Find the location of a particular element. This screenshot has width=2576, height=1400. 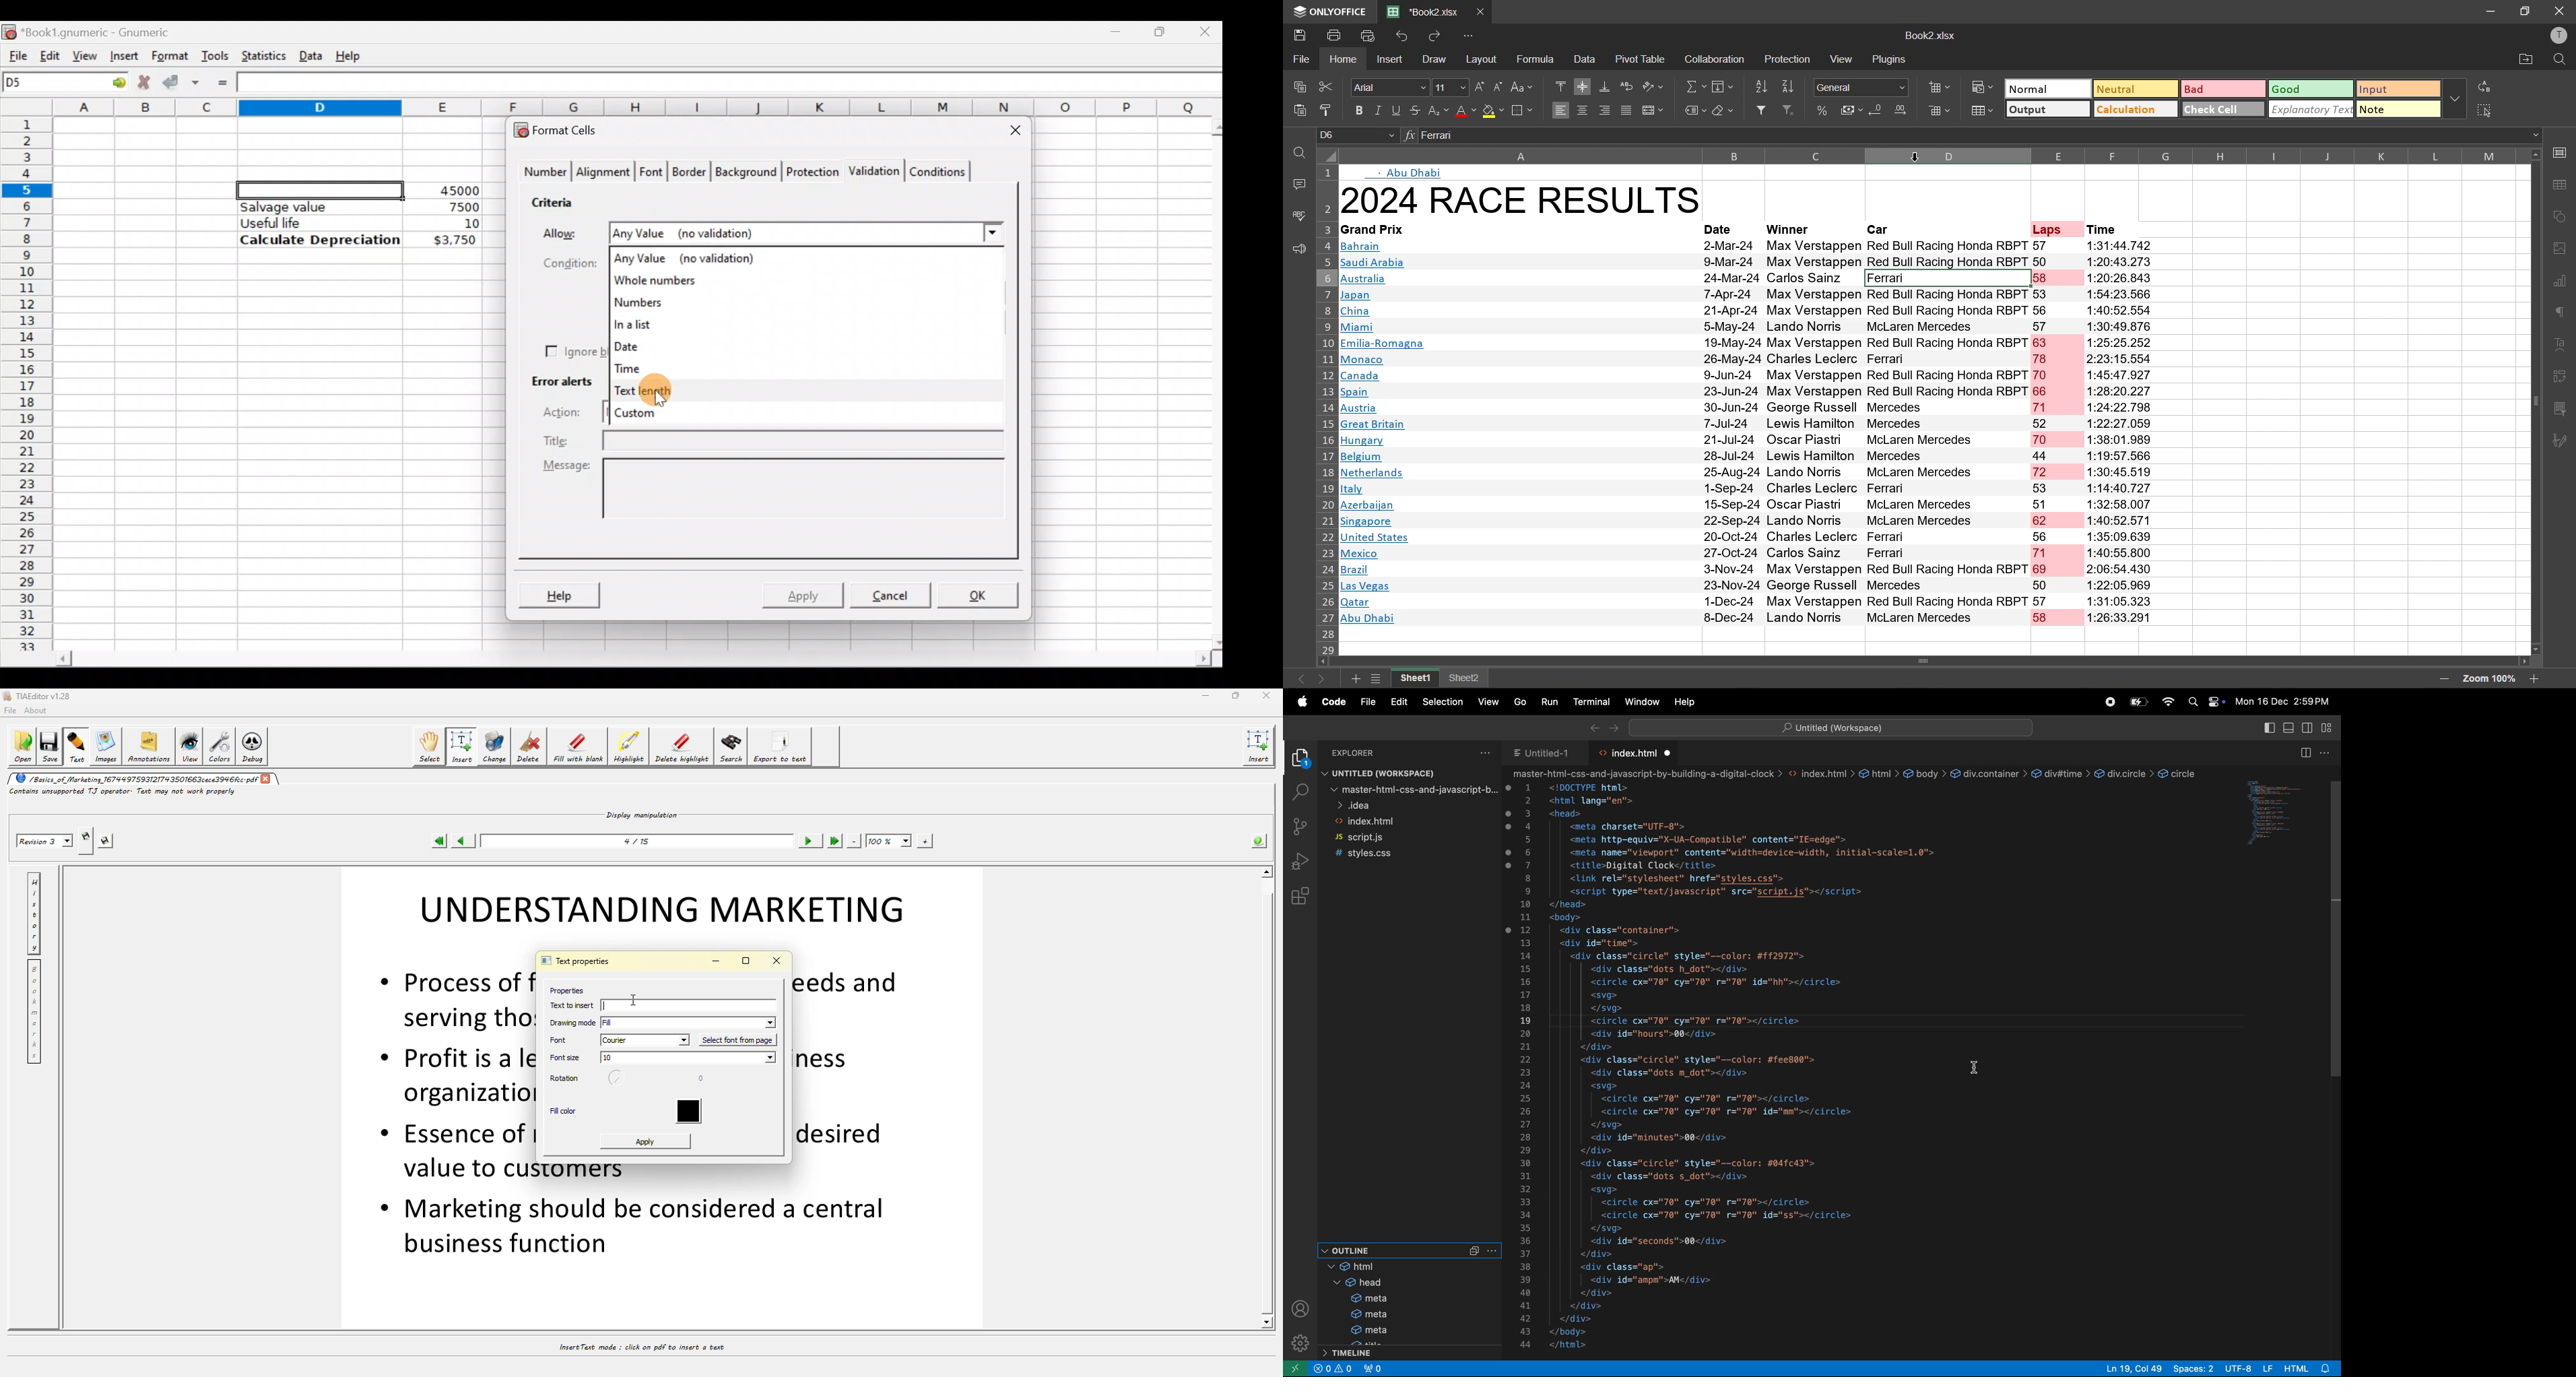

open location is located at coordinates (2525, 61).